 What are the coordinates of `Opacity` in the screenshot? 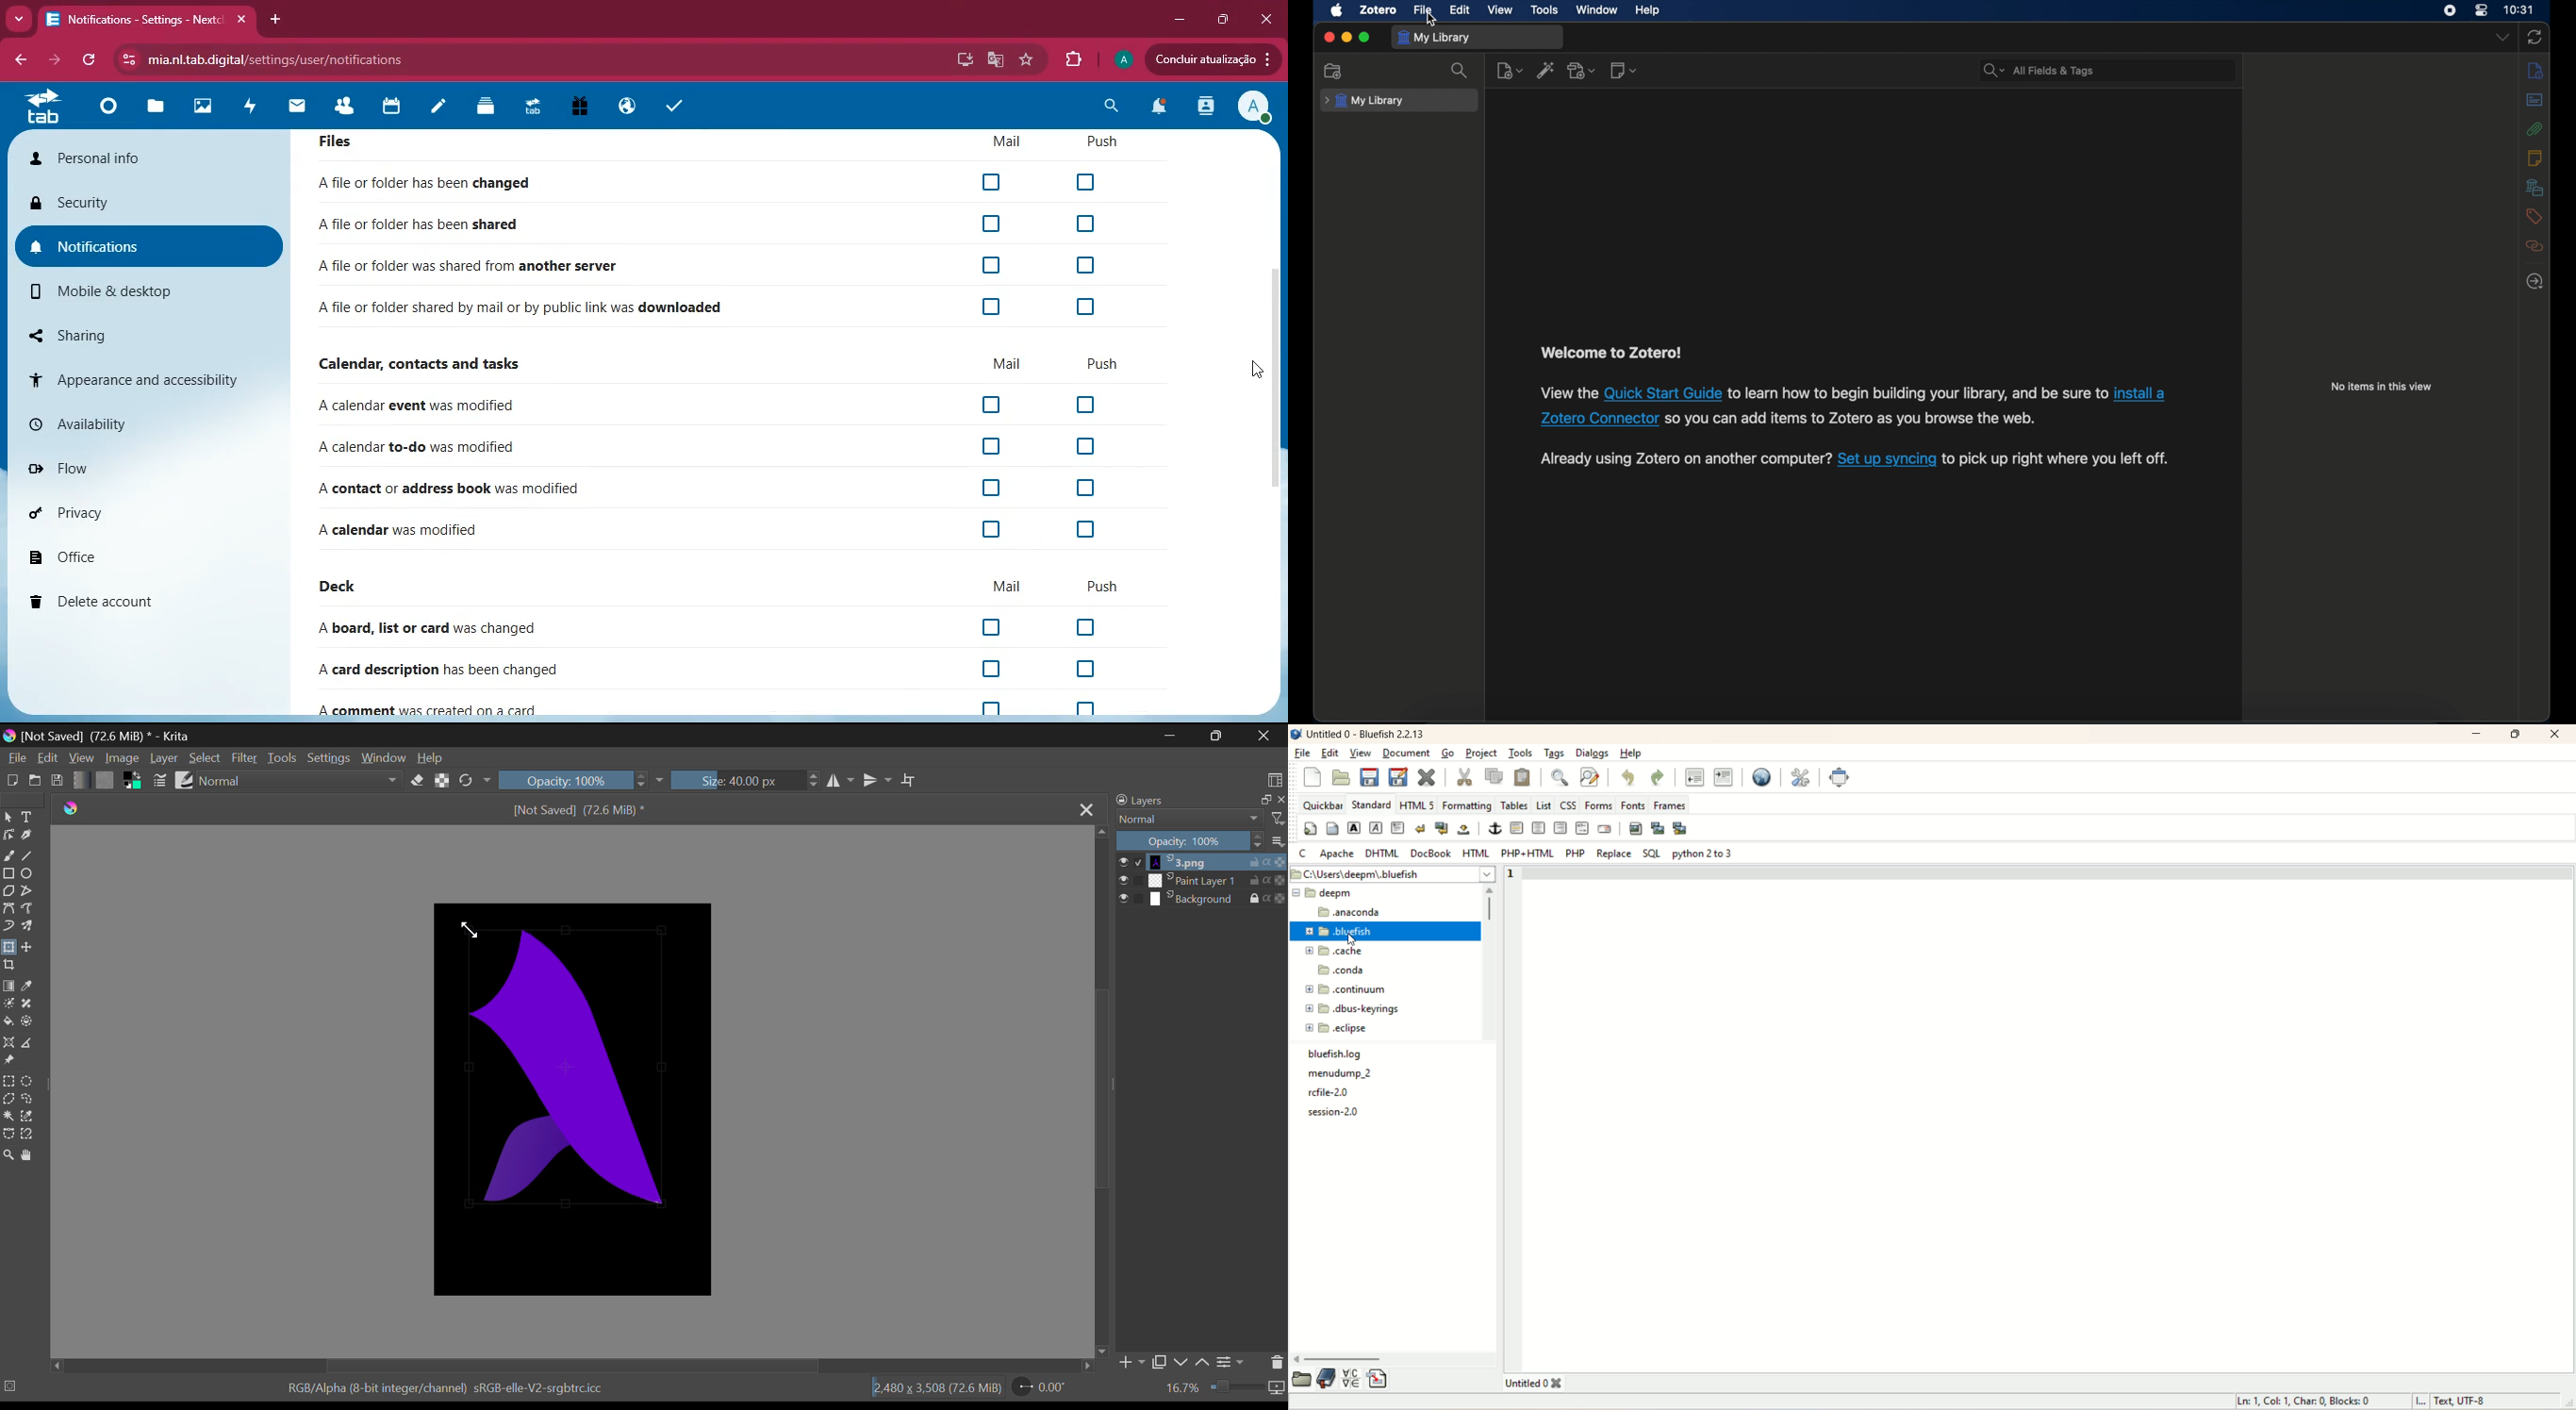 It's located at (574, 781).